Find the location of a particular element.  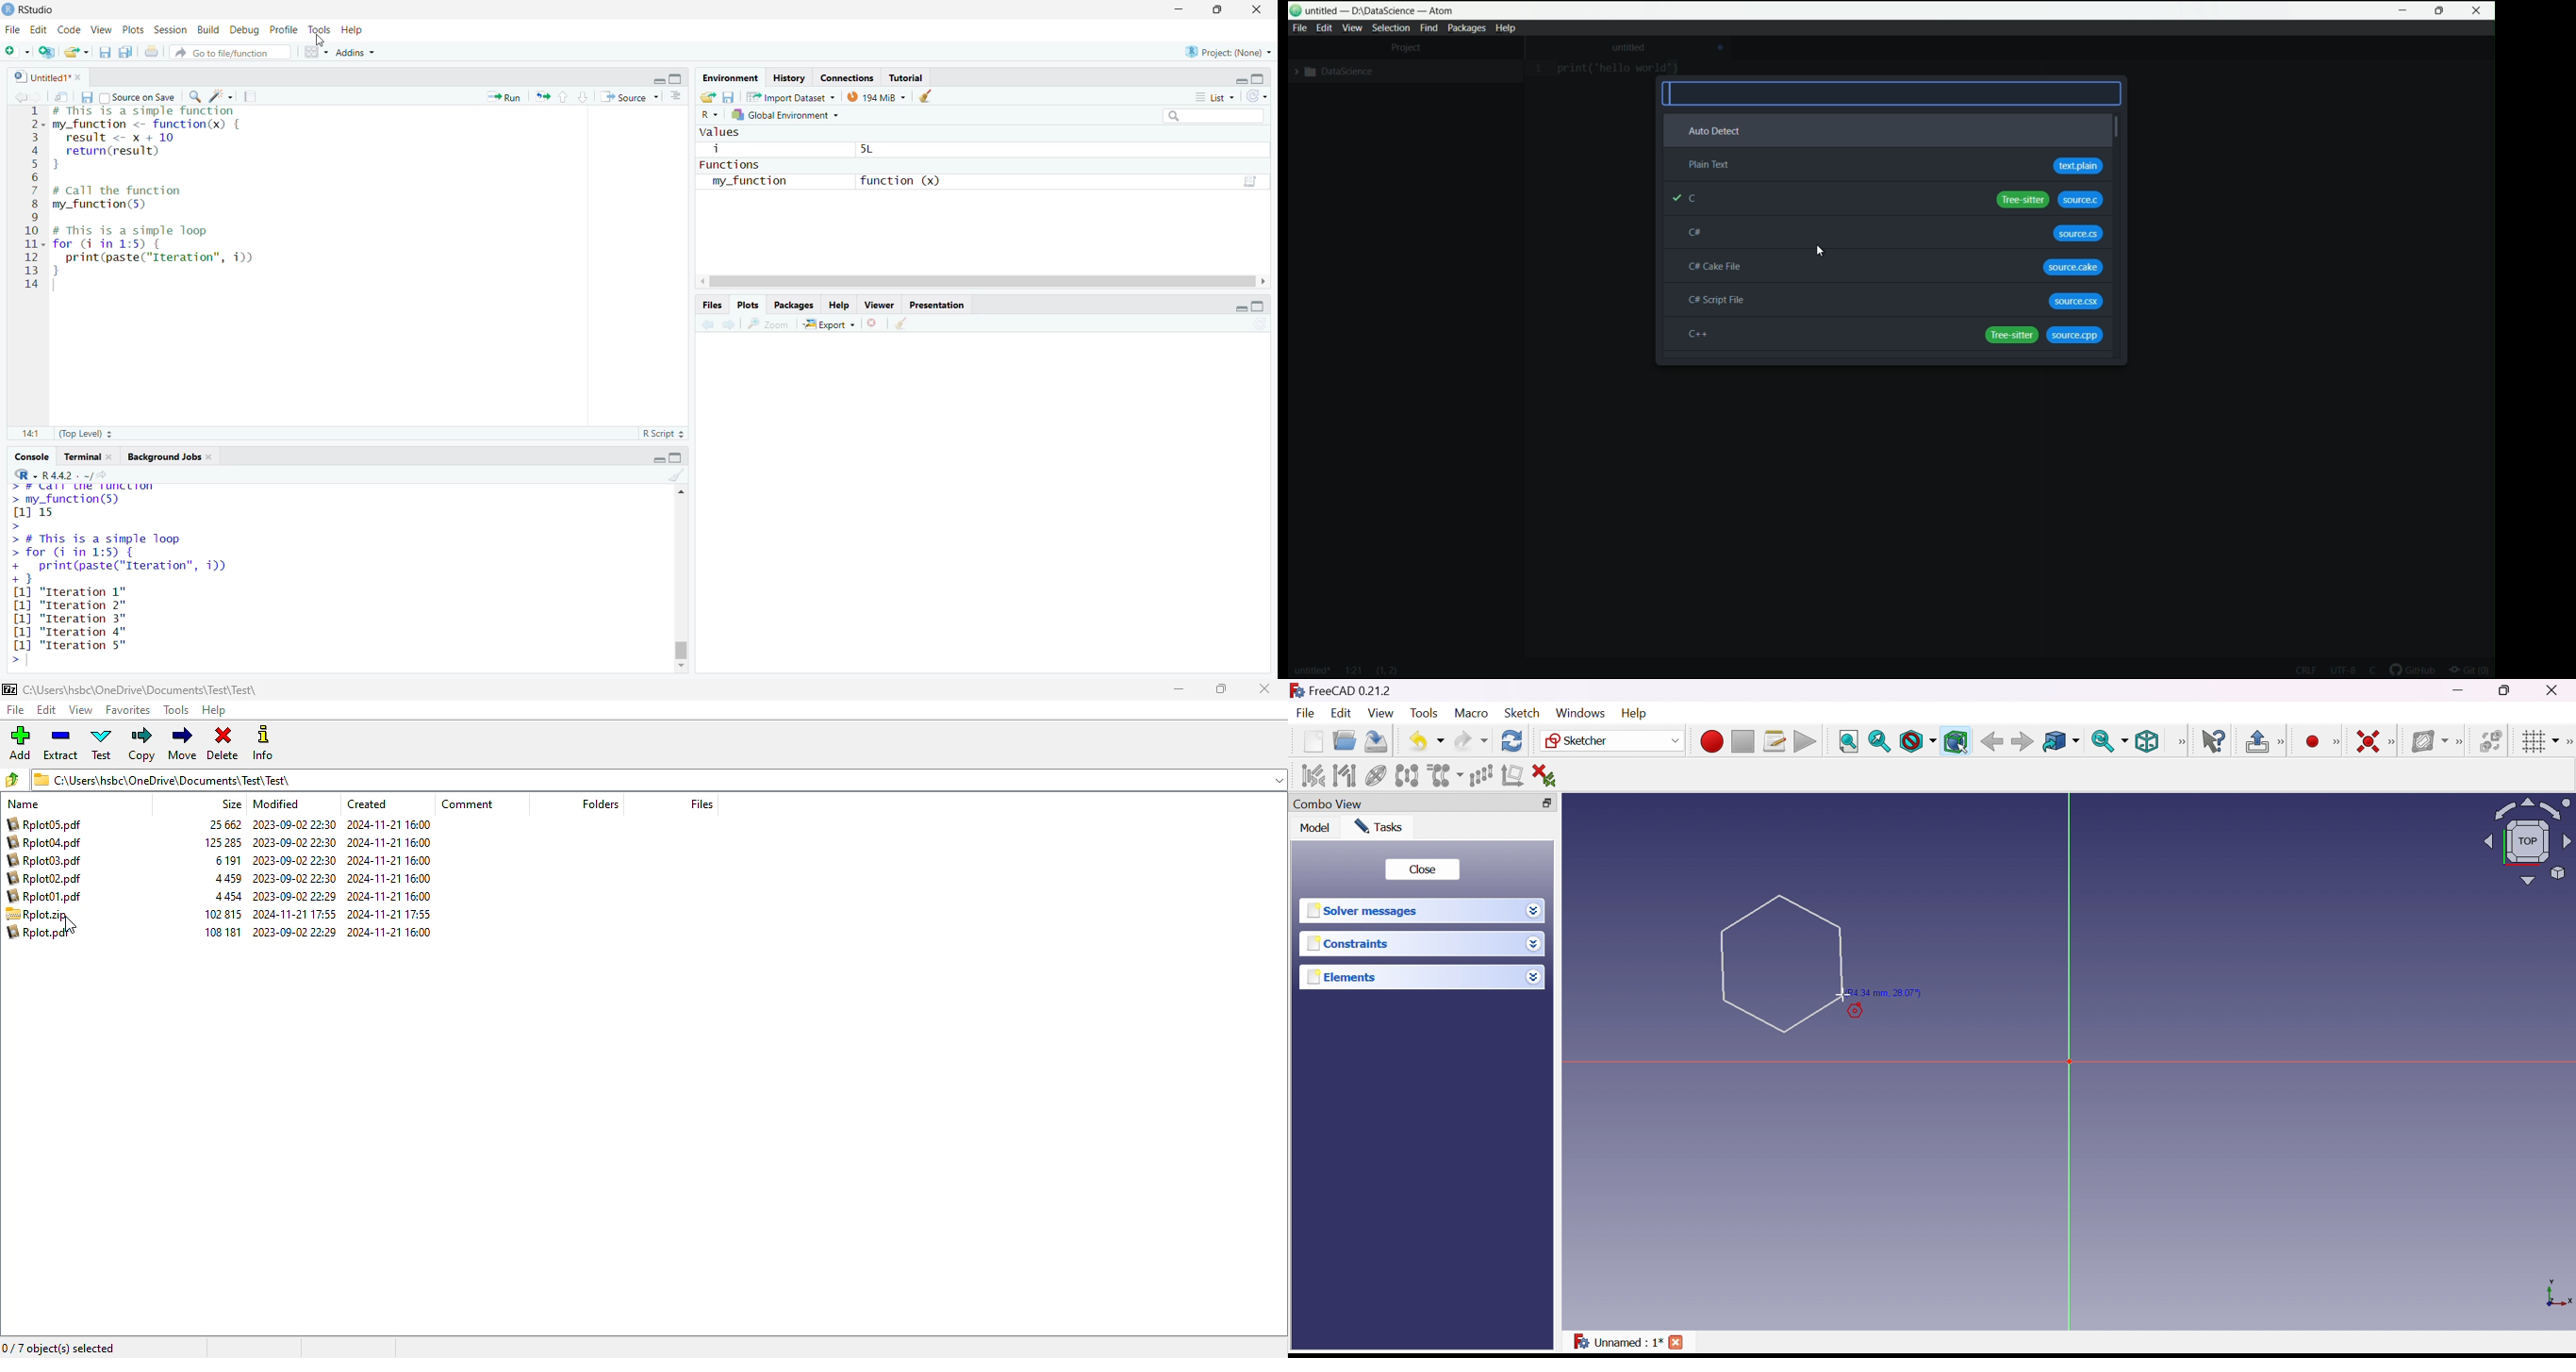

new file is located at coordinates (17, 49).